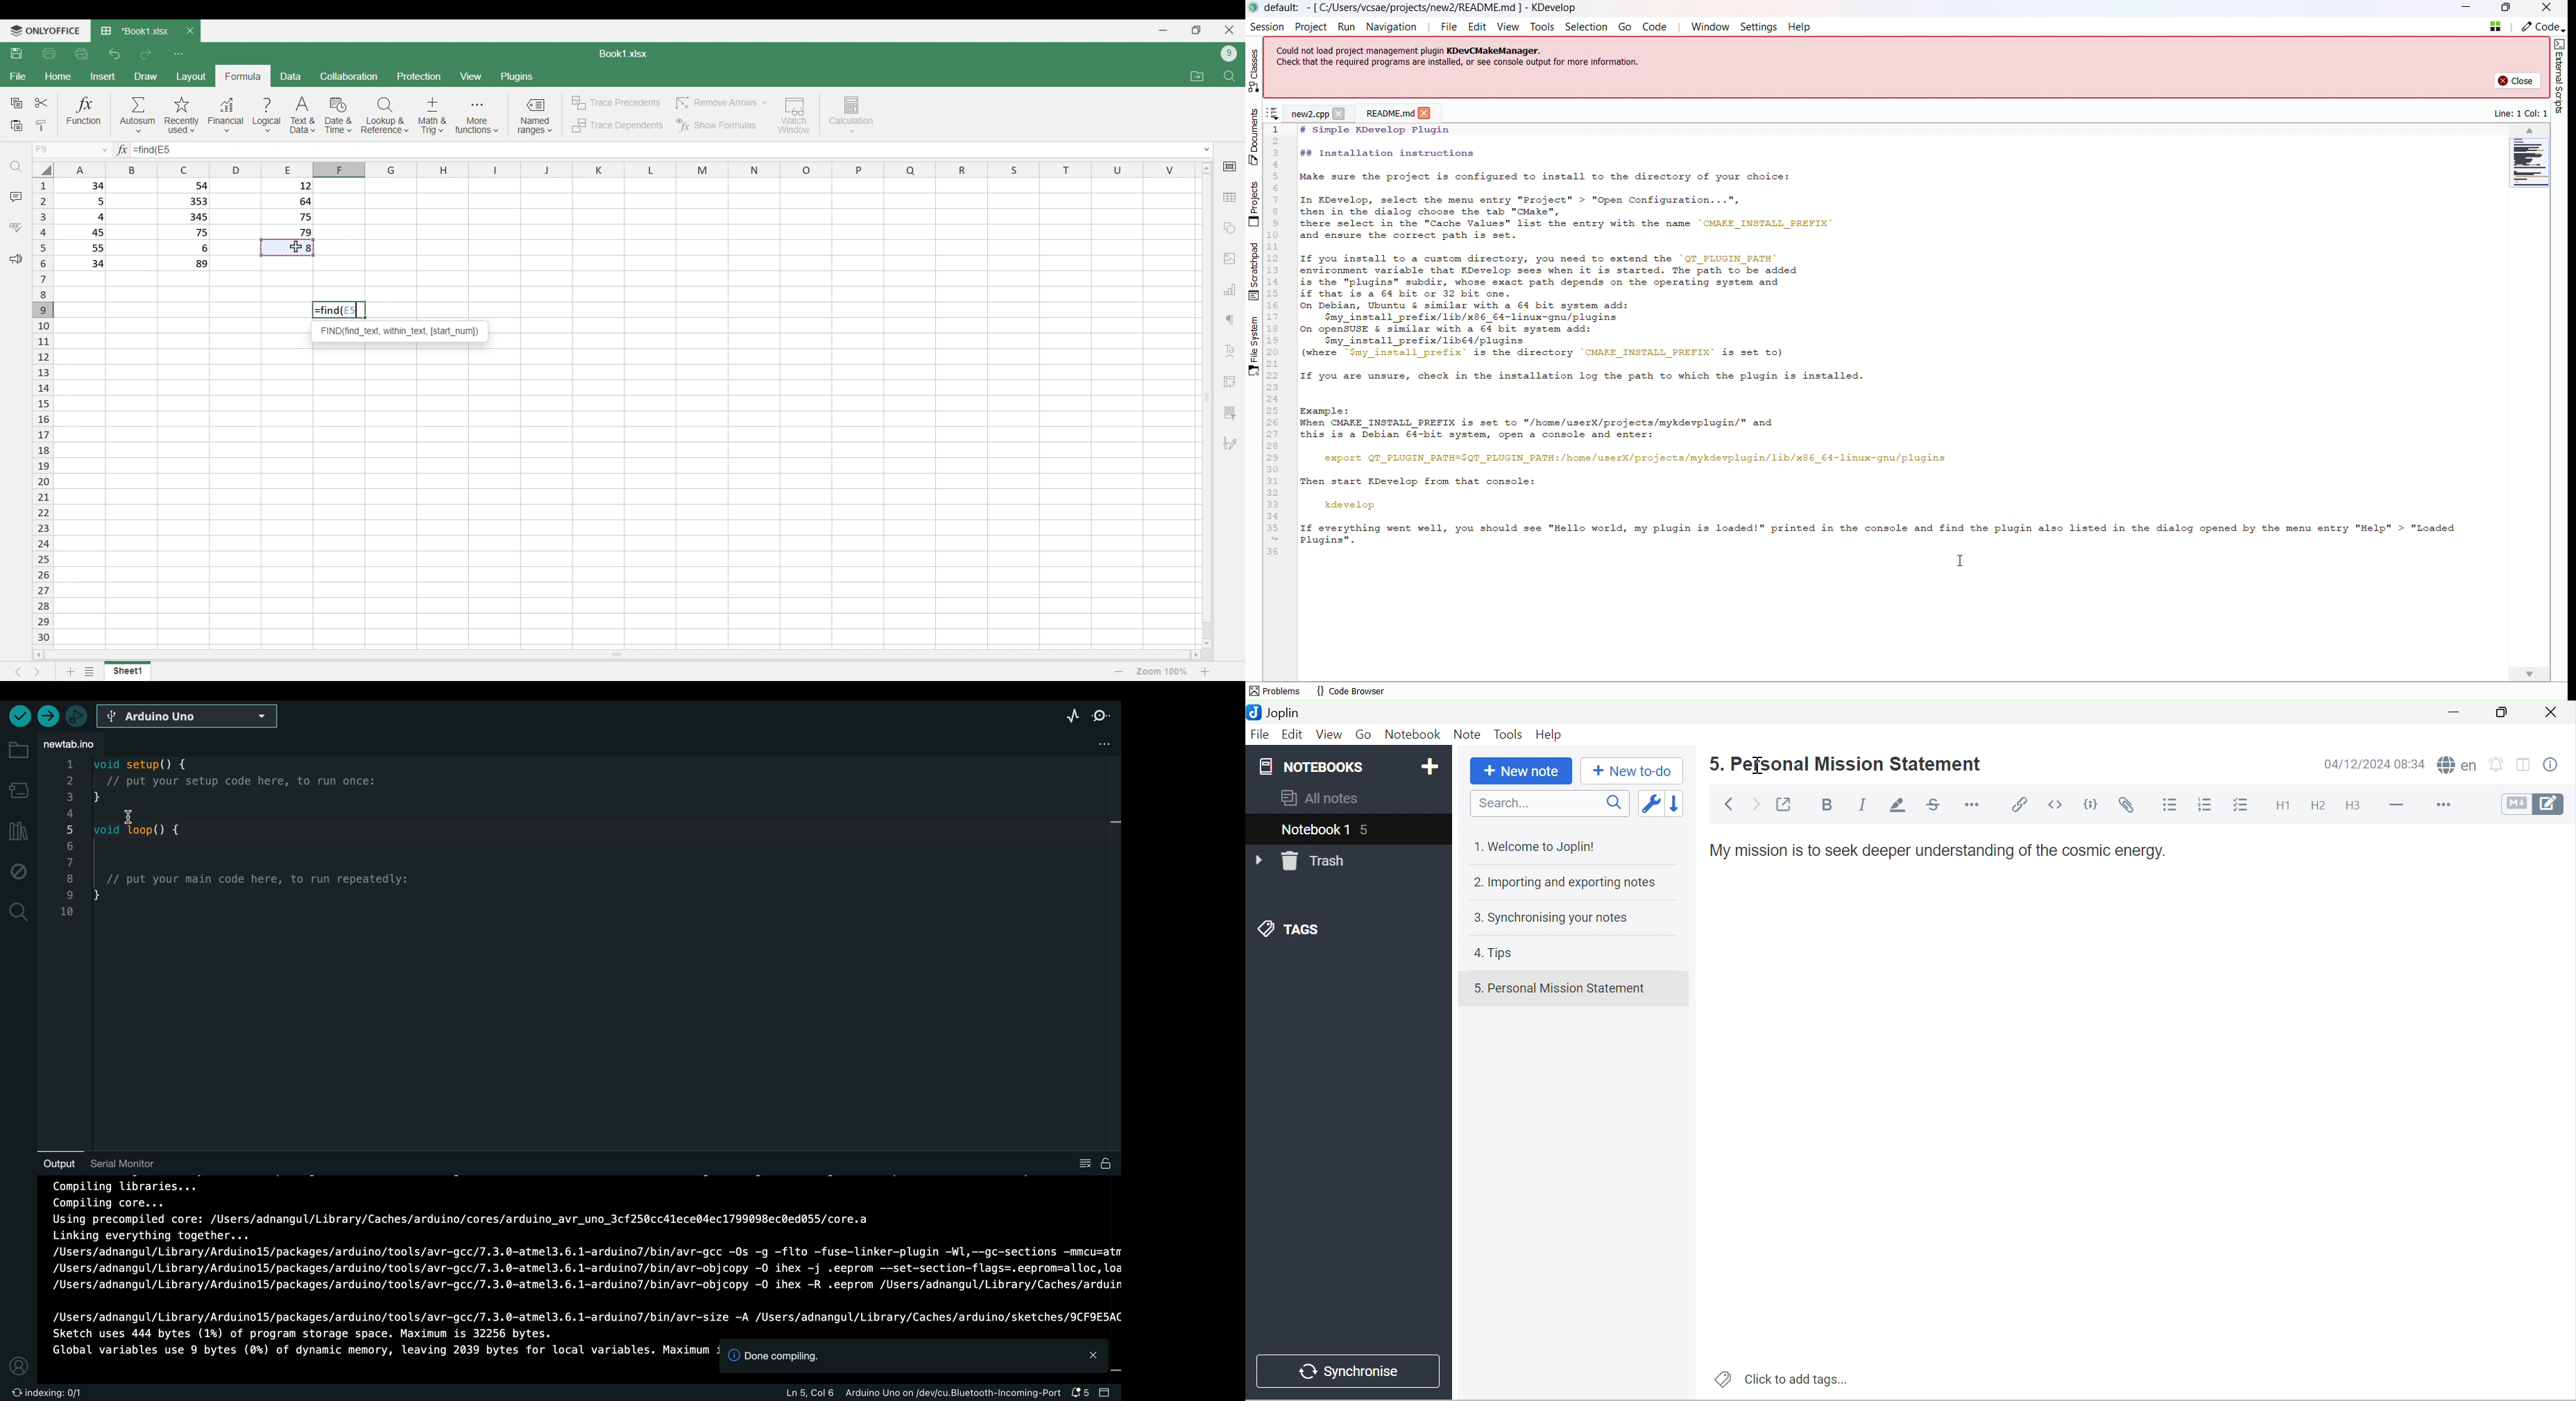 The image size is (2576, 1428). Describe the element at coordinates (1826, 805) in the screenshot. I see `Bold` at that location.